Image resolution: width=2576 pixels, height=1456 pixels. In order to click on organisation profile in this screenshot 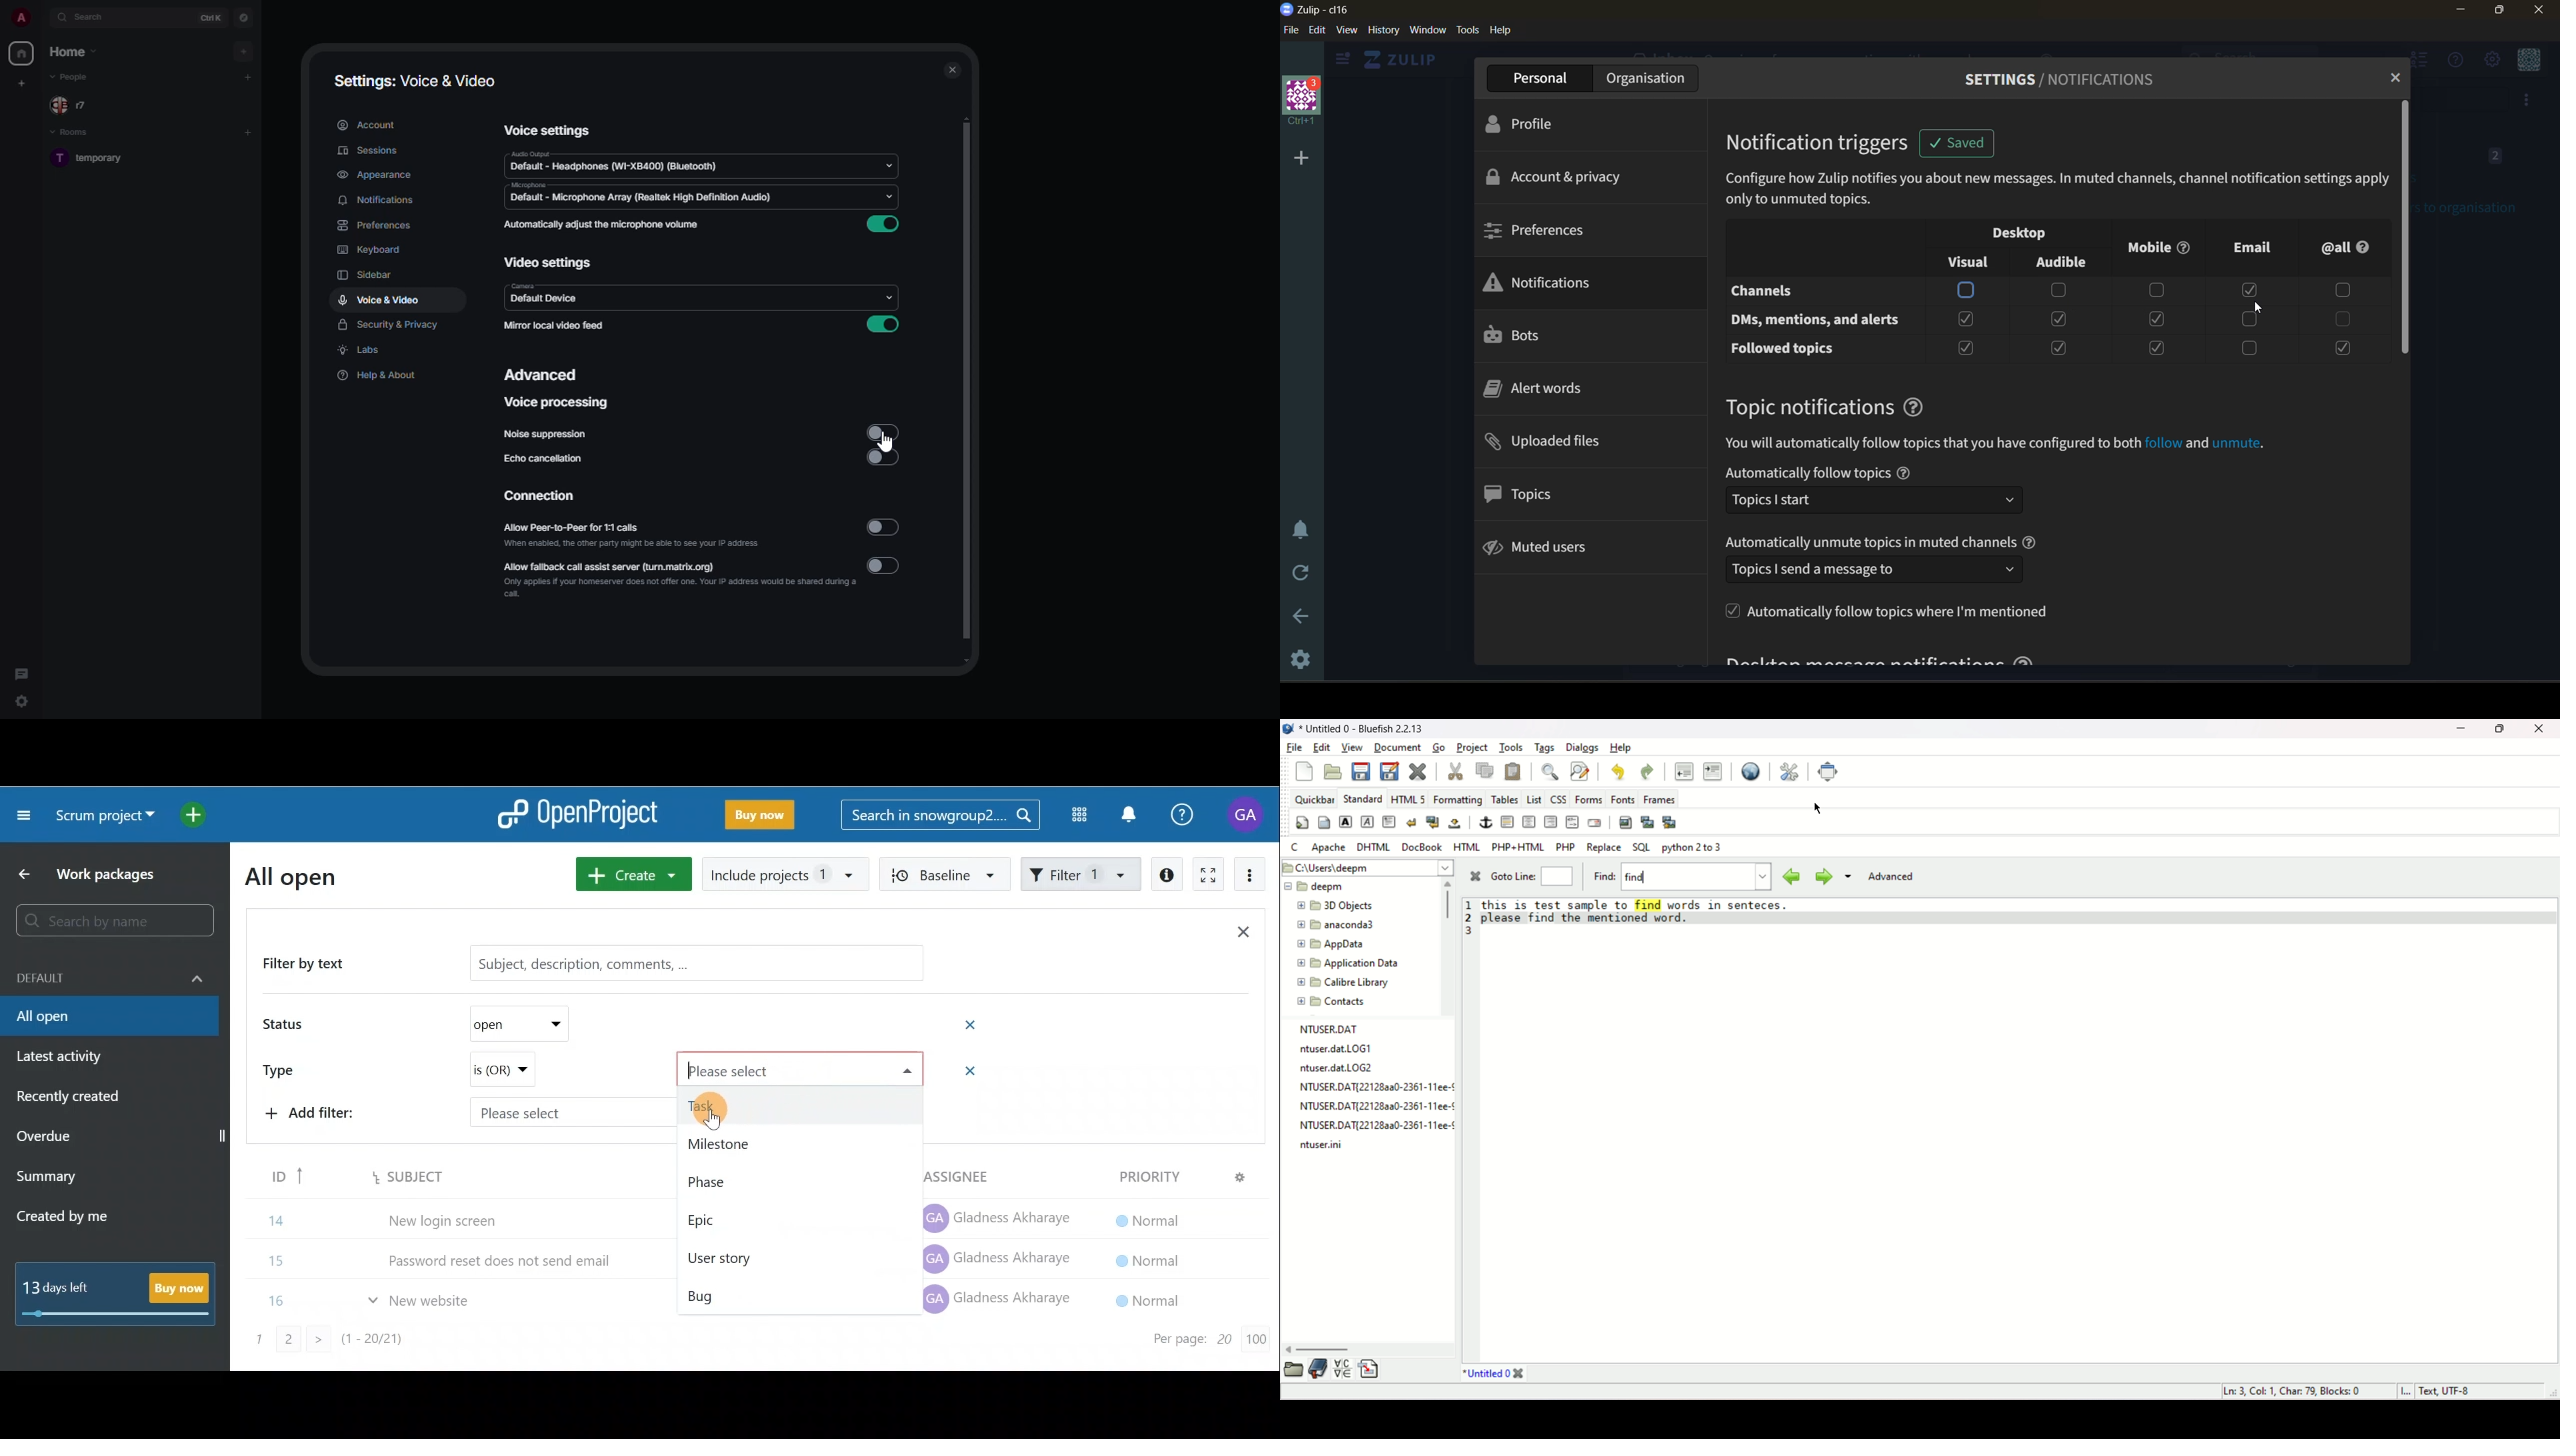, I will do `click(1301, 101)`.